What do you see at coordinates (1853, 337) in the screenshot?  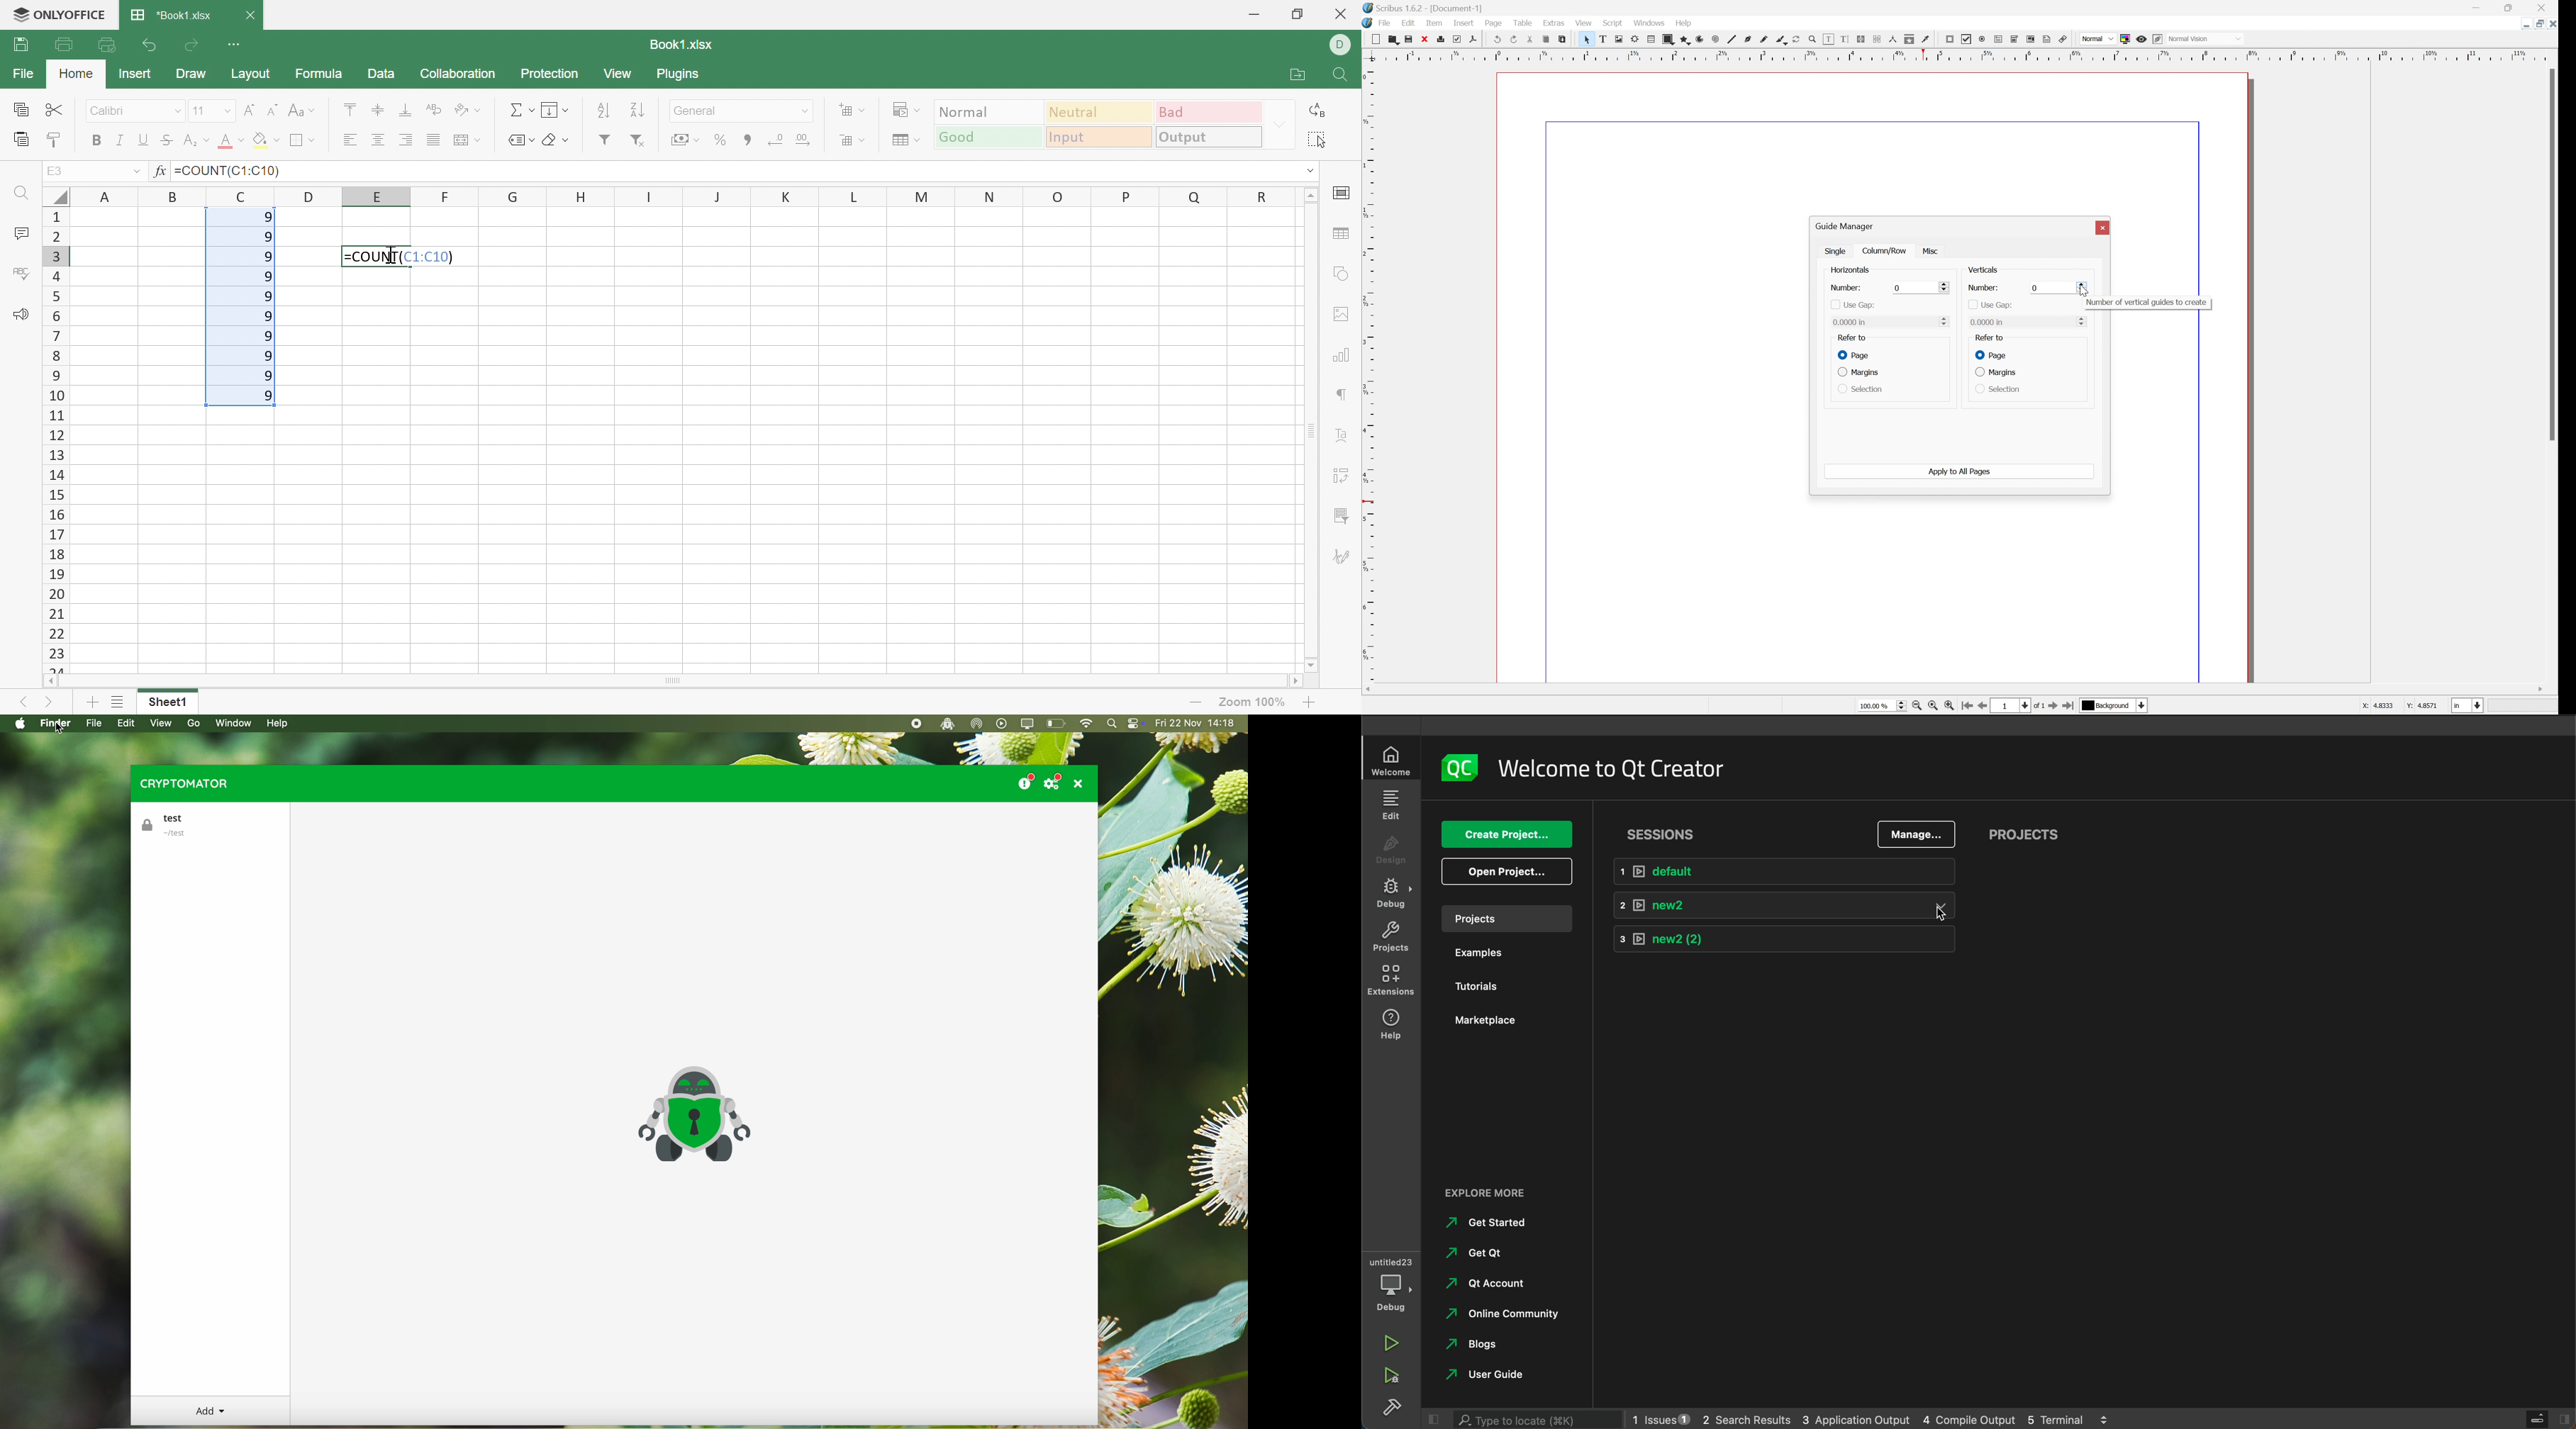 I see `refer to` at bounding box center [1853, 337].